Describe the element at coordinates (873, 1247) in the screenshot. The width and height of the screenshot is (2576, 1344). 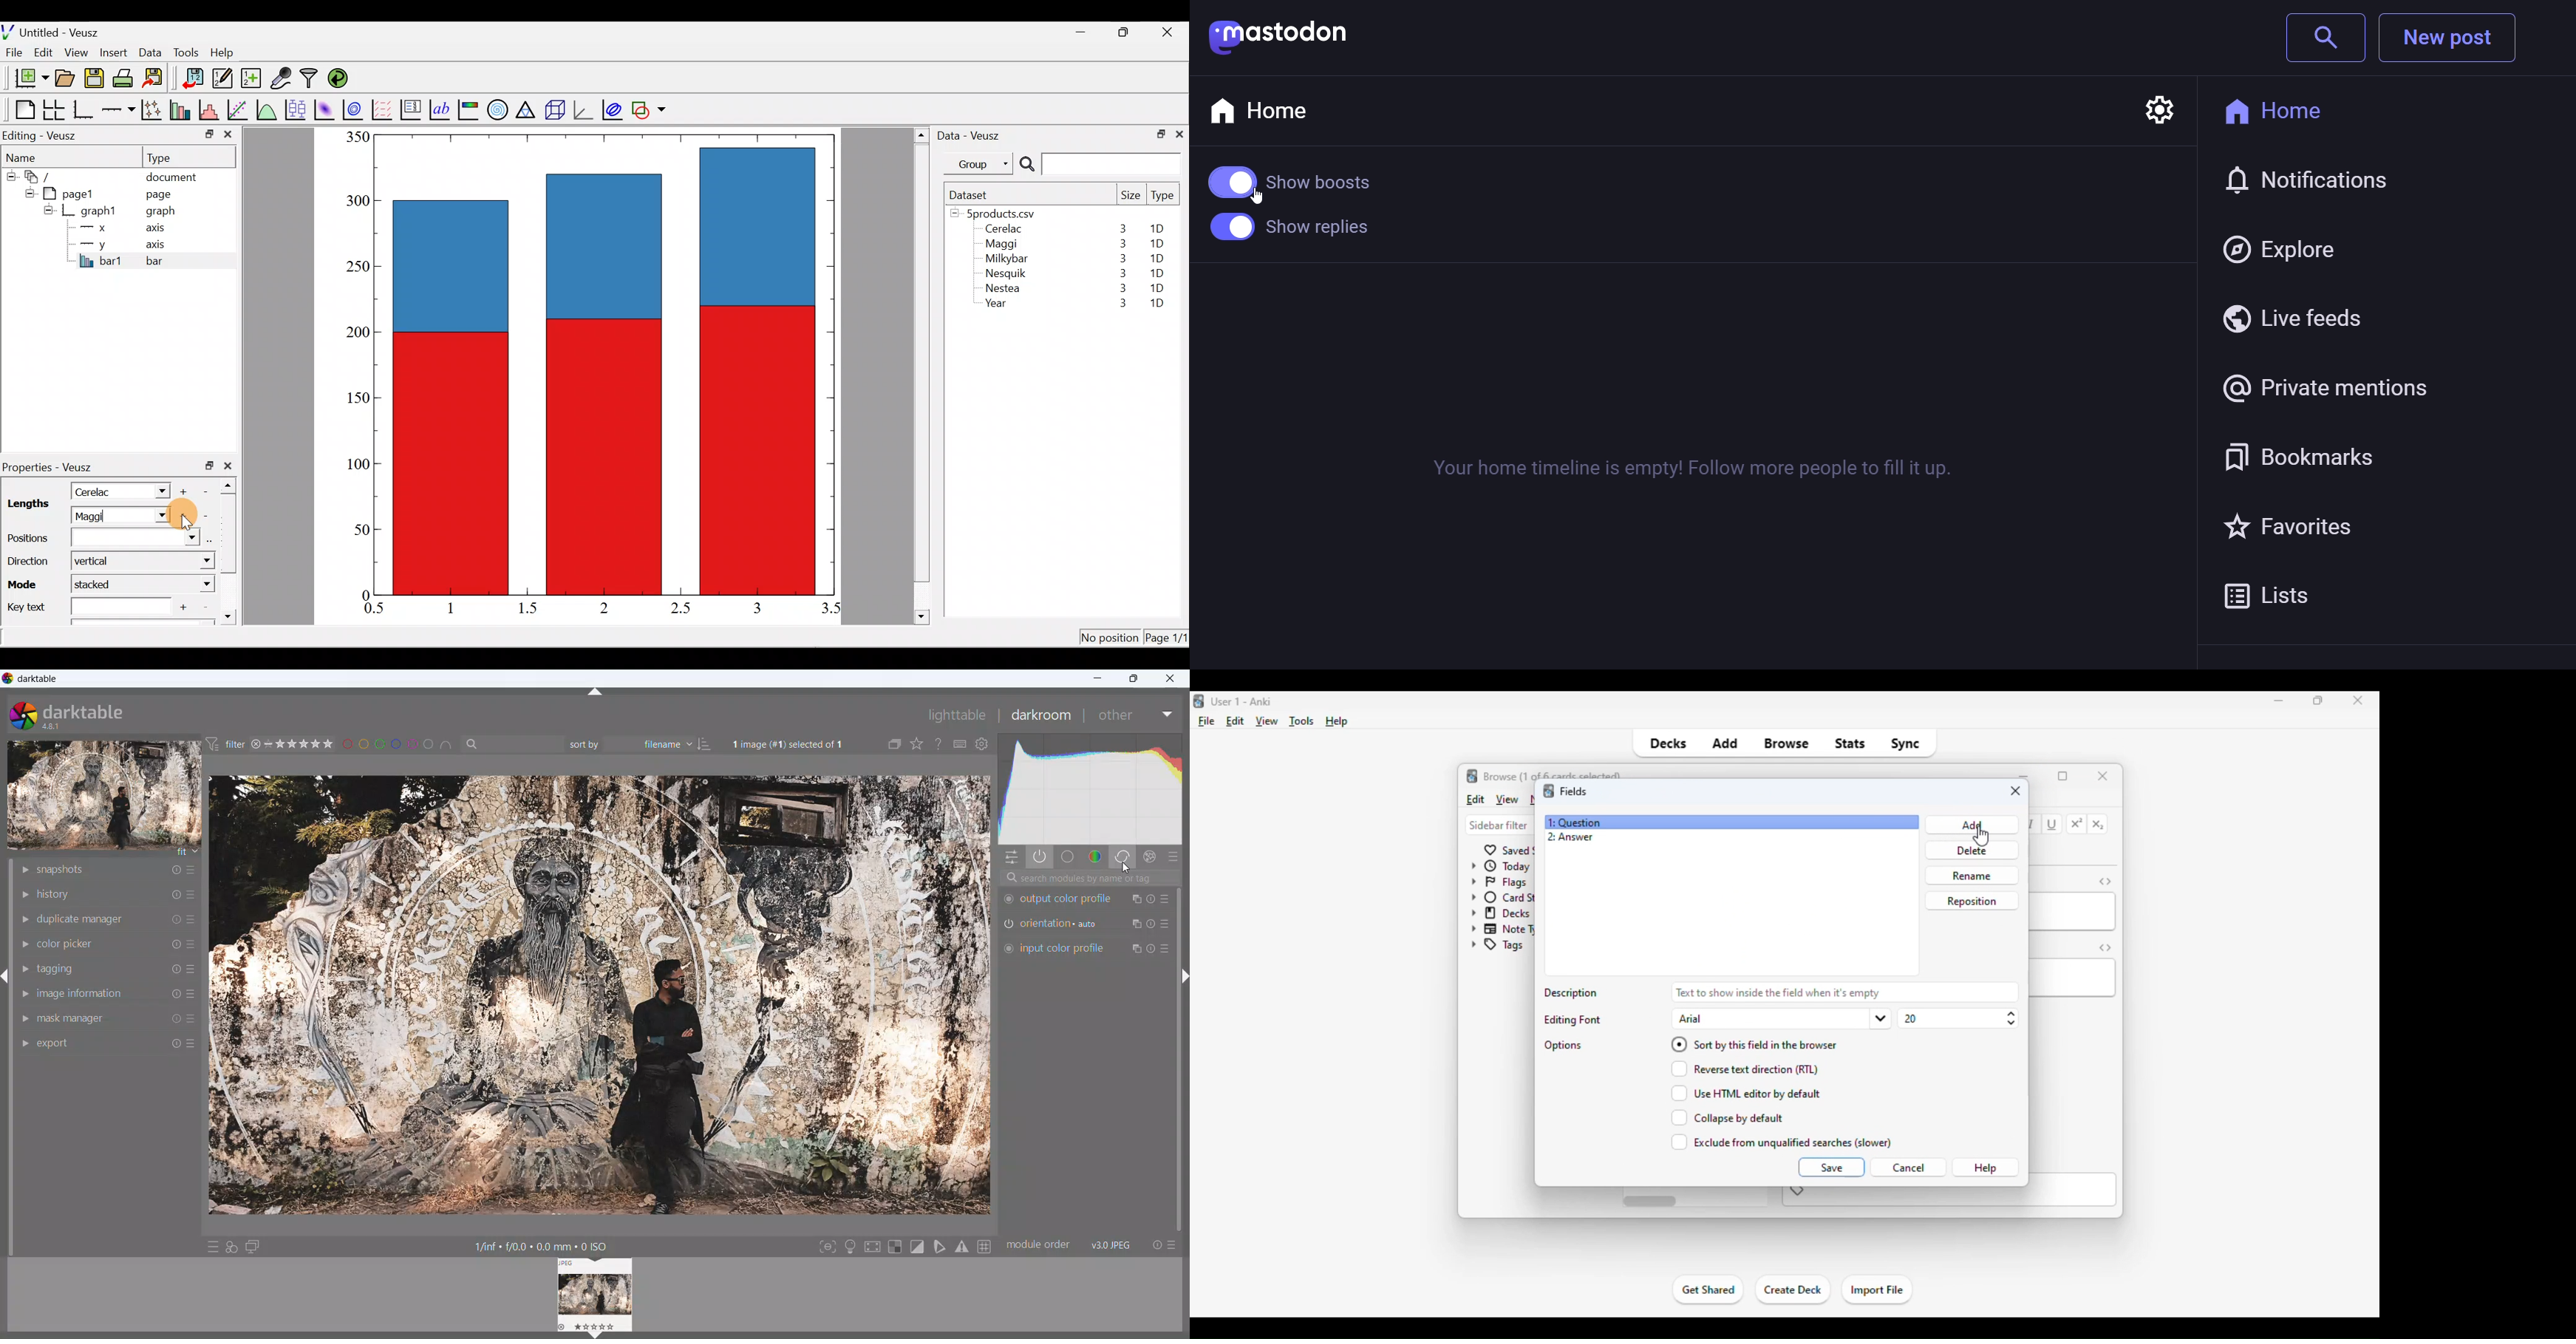
I see `toggle high quality processing` at that location.